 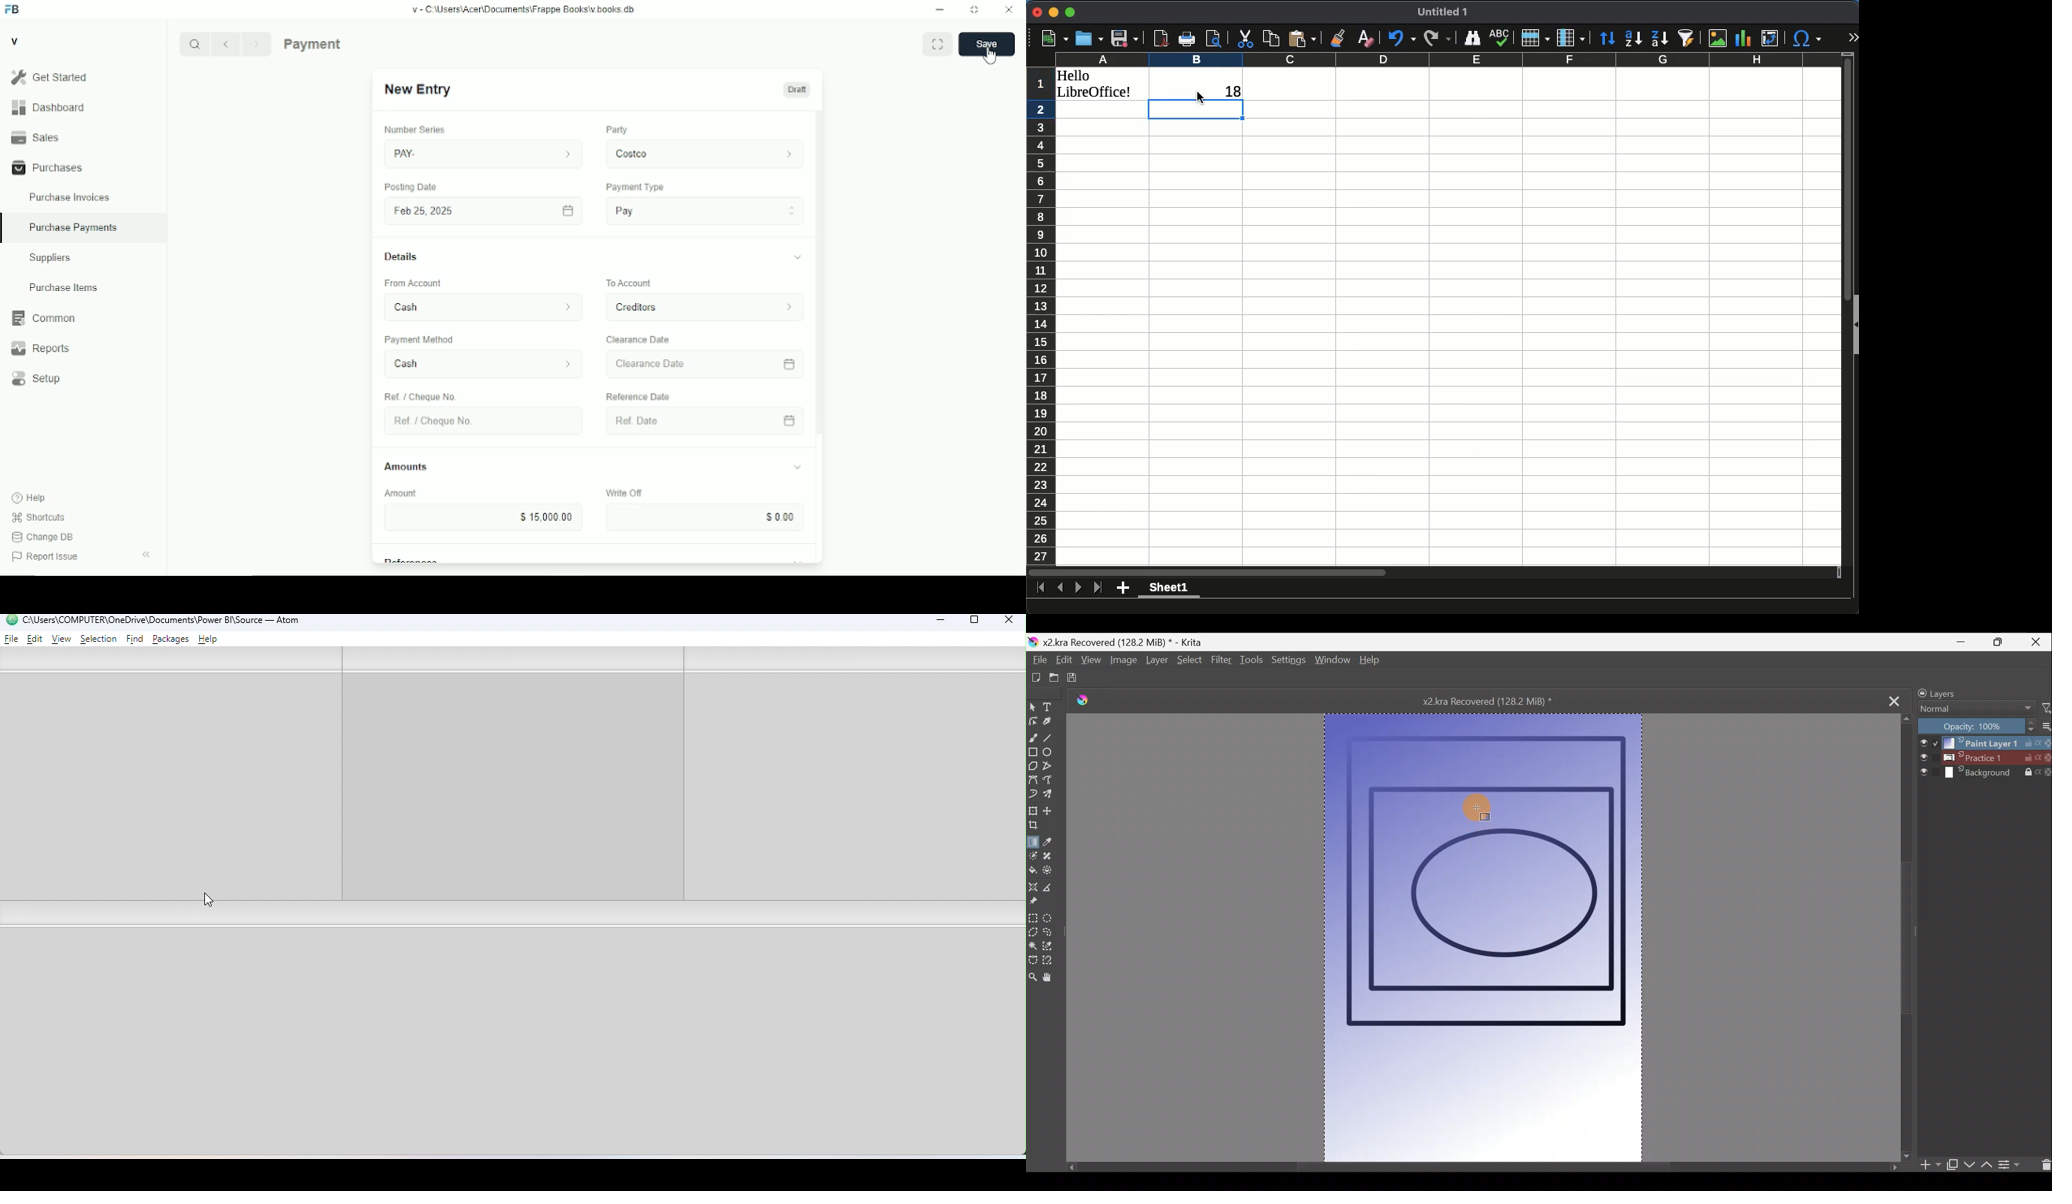 What do you see at coordinates (1037, 12) in the screenshot?
I see `Close` at bounding box center [1037, 12].